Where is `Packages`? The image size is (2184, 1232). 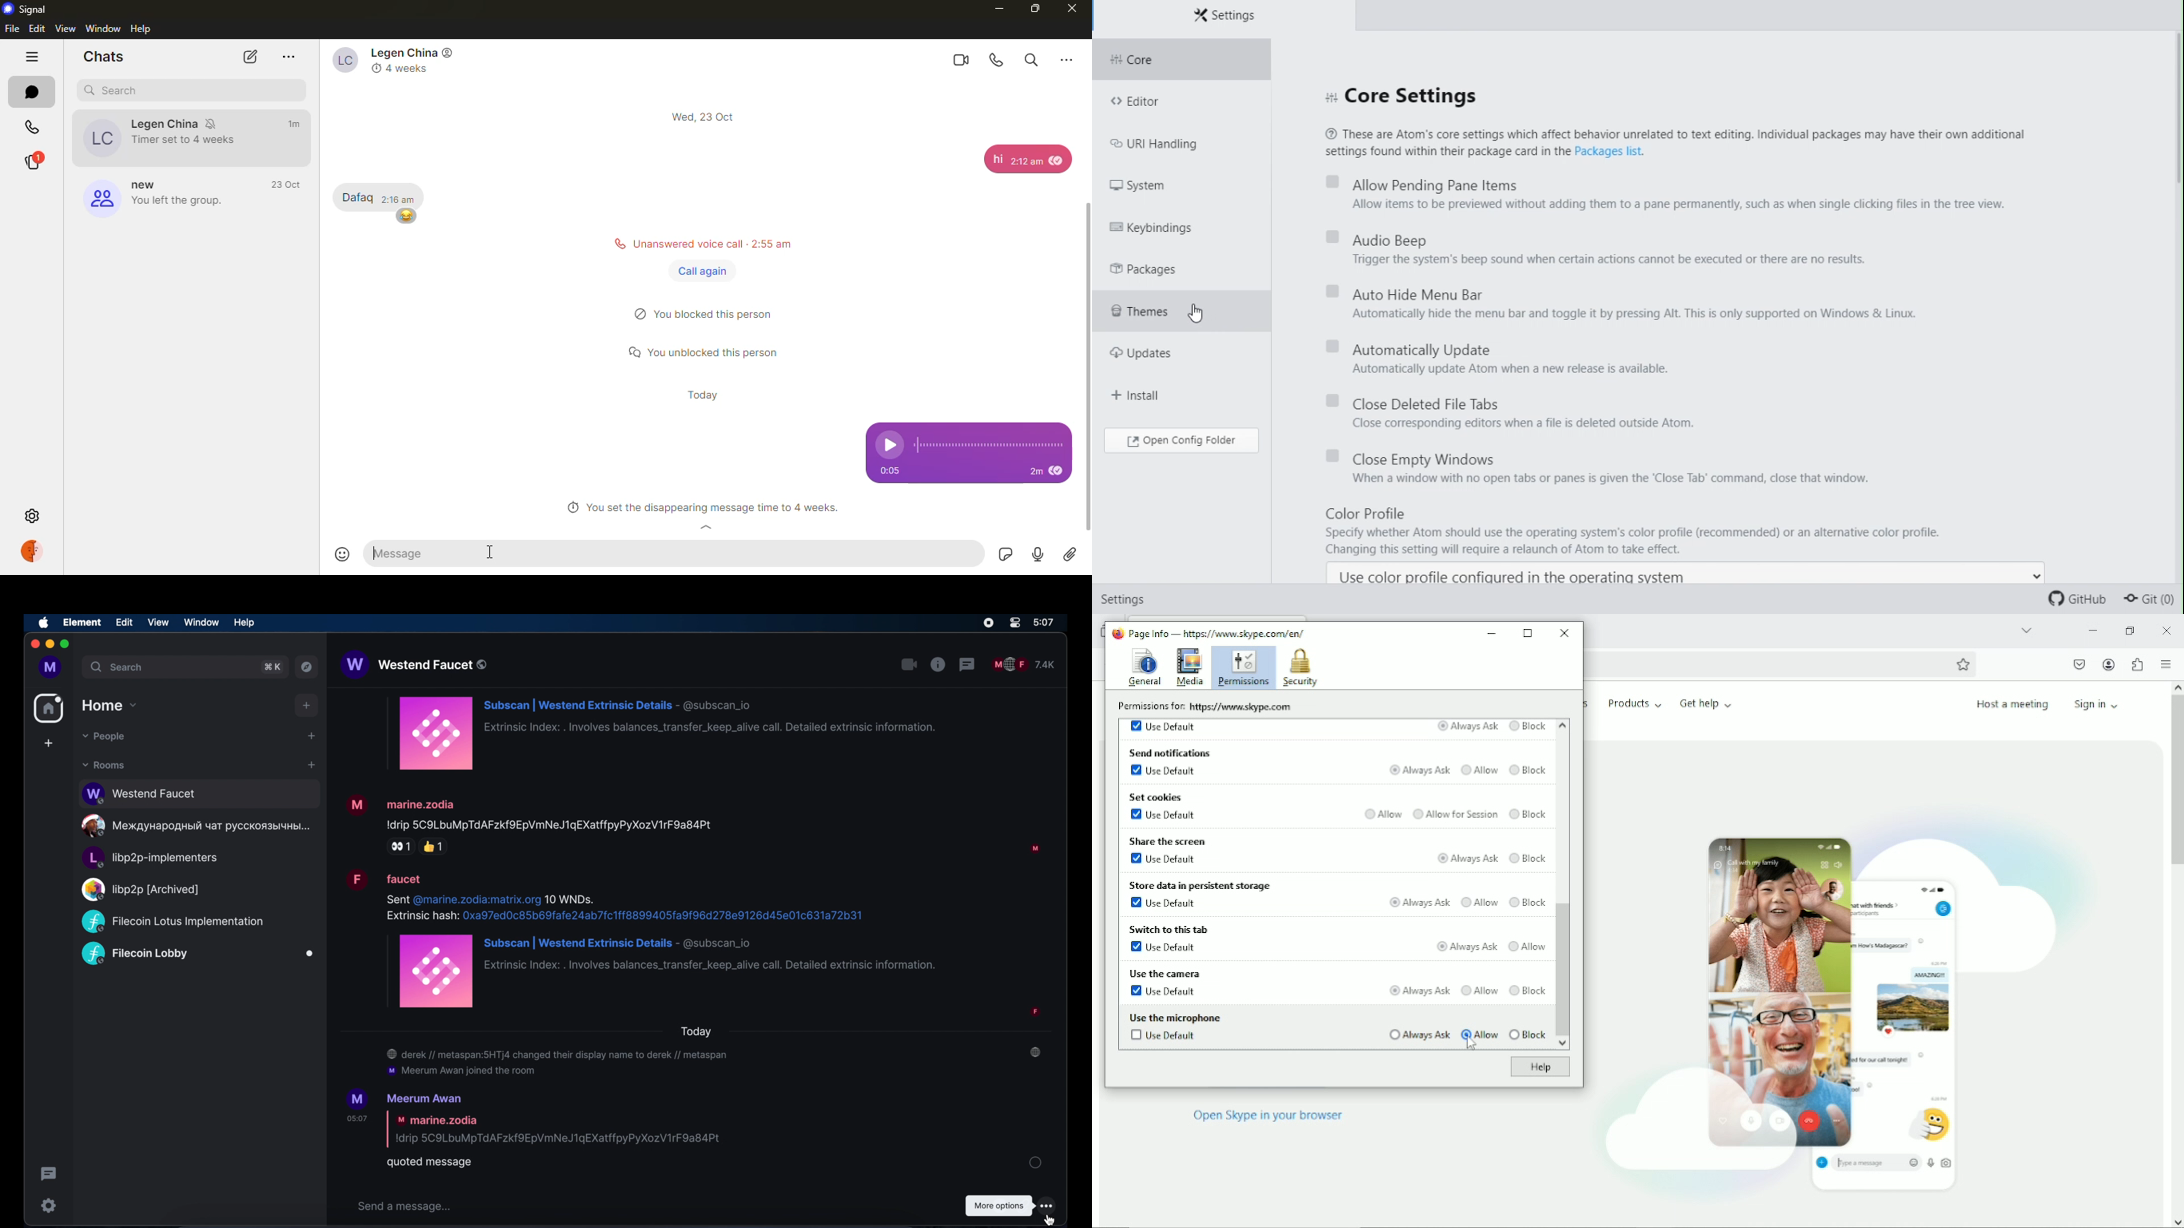 Packages is located at coordinates (1149, 269).